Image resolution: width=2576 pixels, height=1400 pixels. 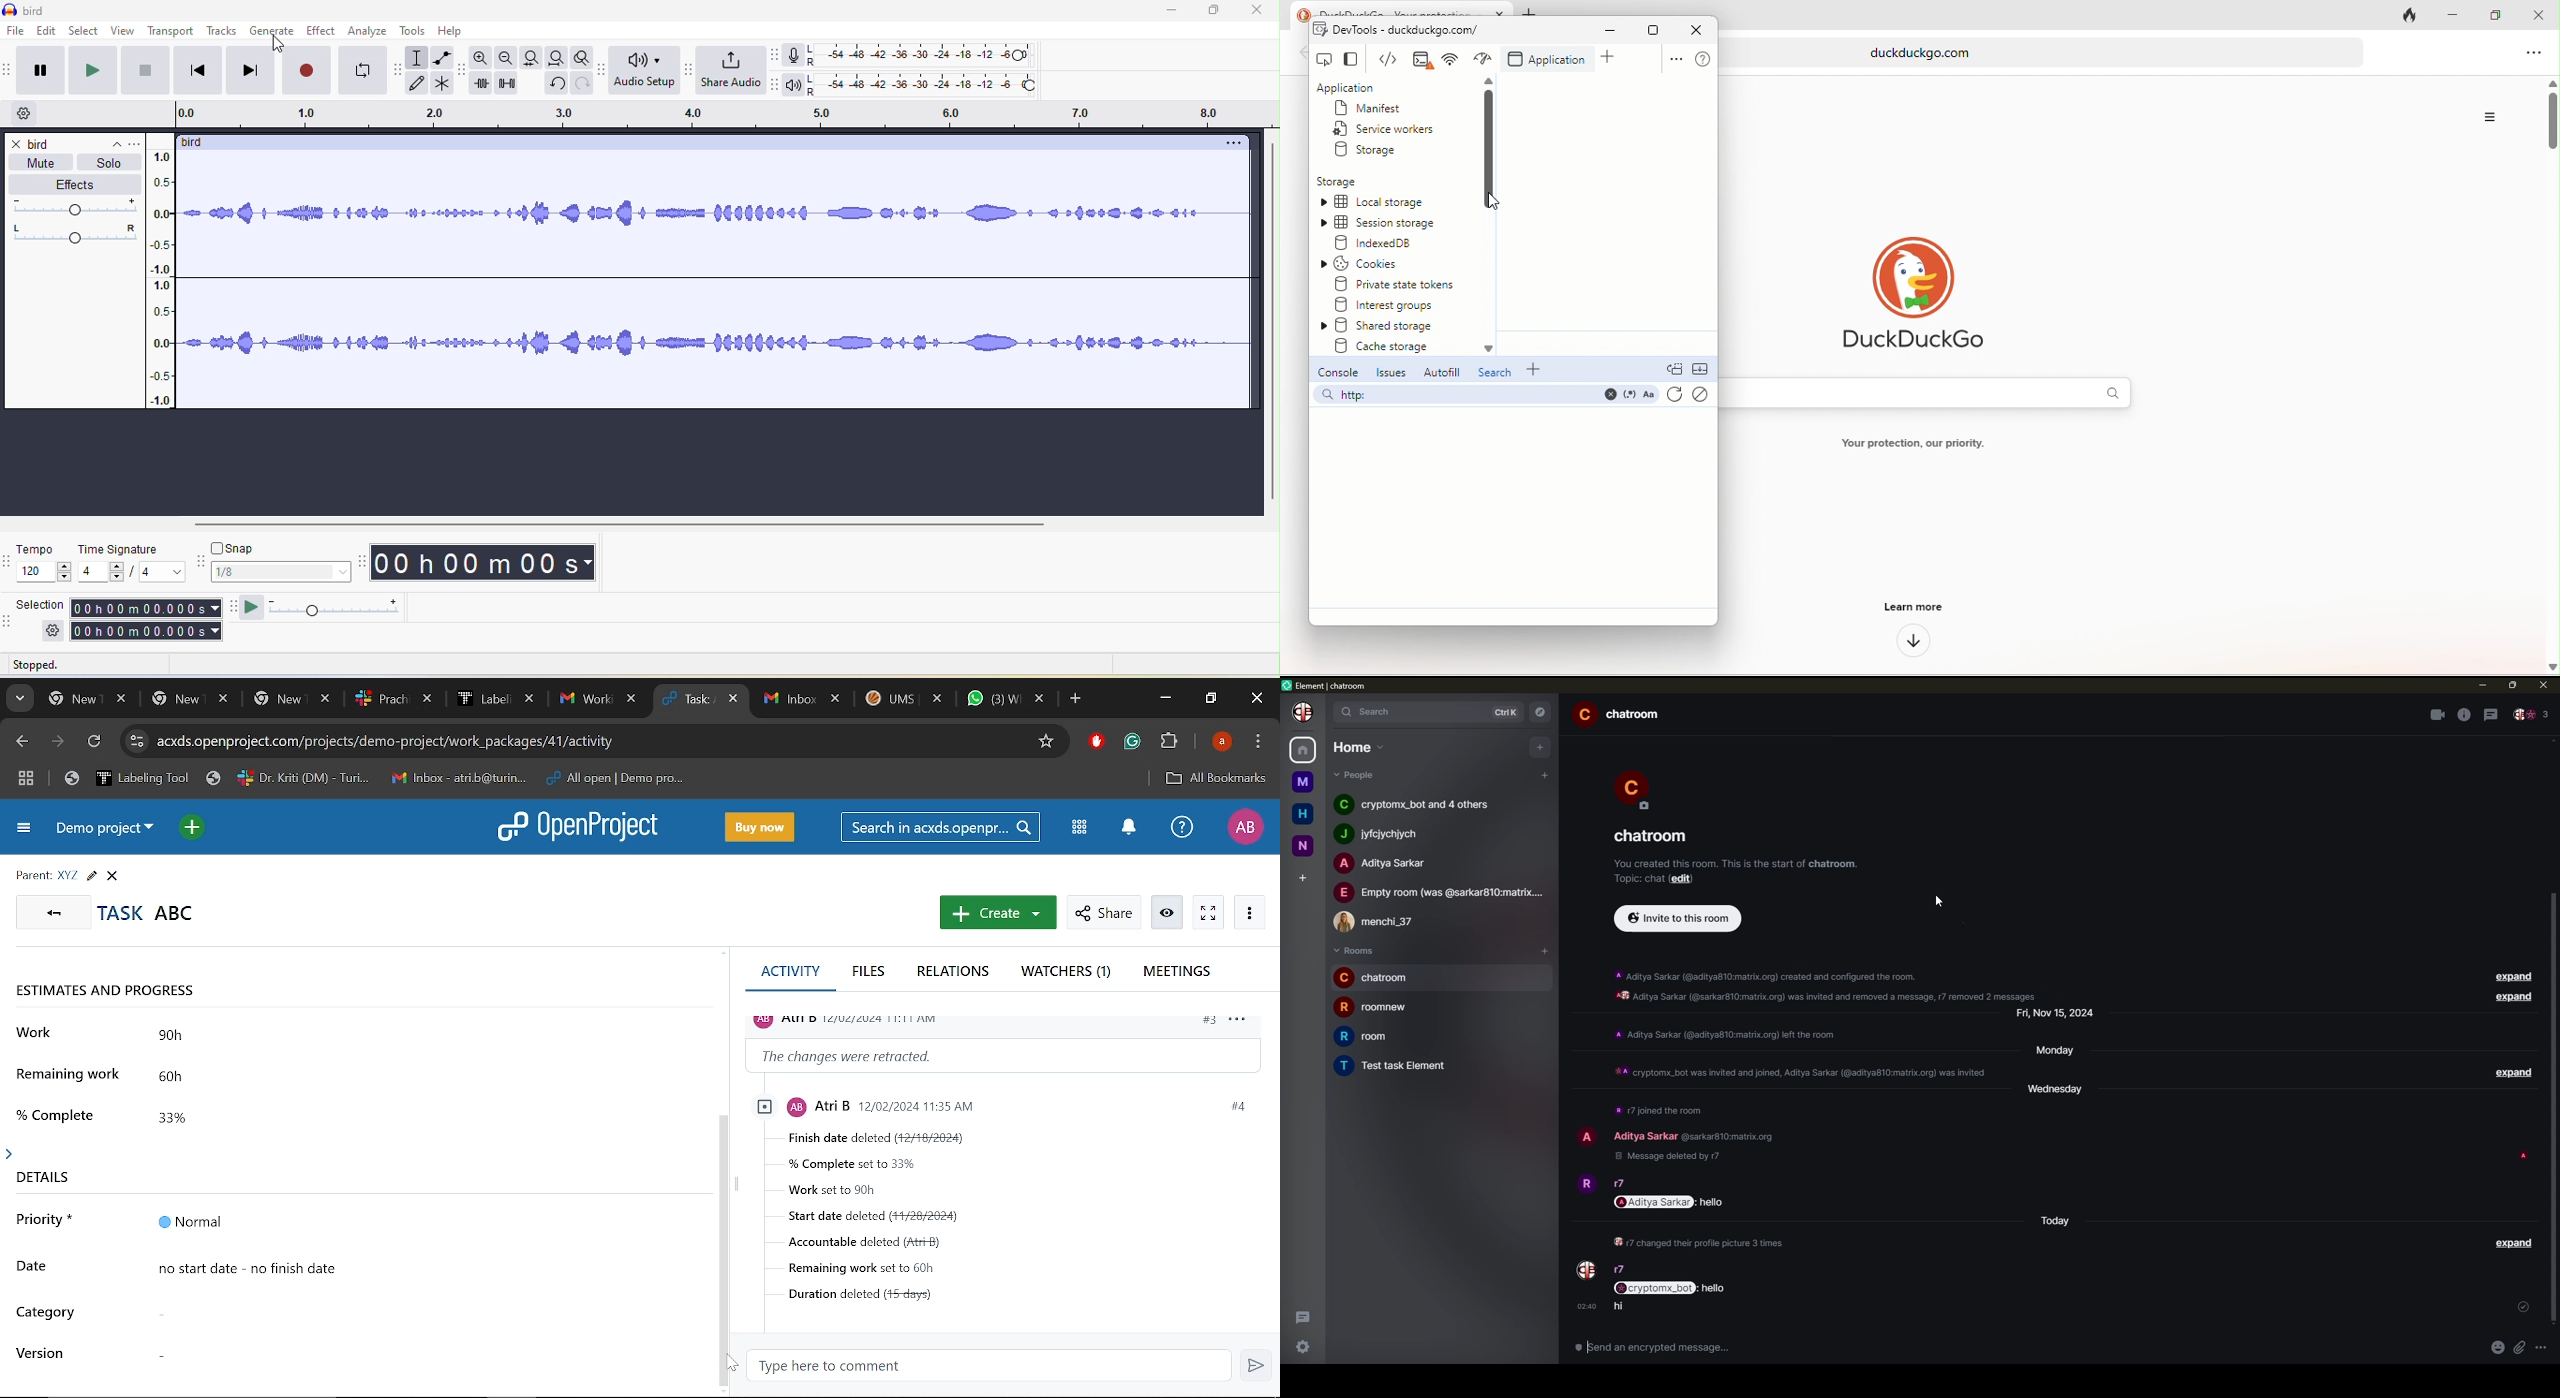 What do you see at coordinates (203, 1038) in the screenshot?
I see `90h` at bounding box center [203, 1038].